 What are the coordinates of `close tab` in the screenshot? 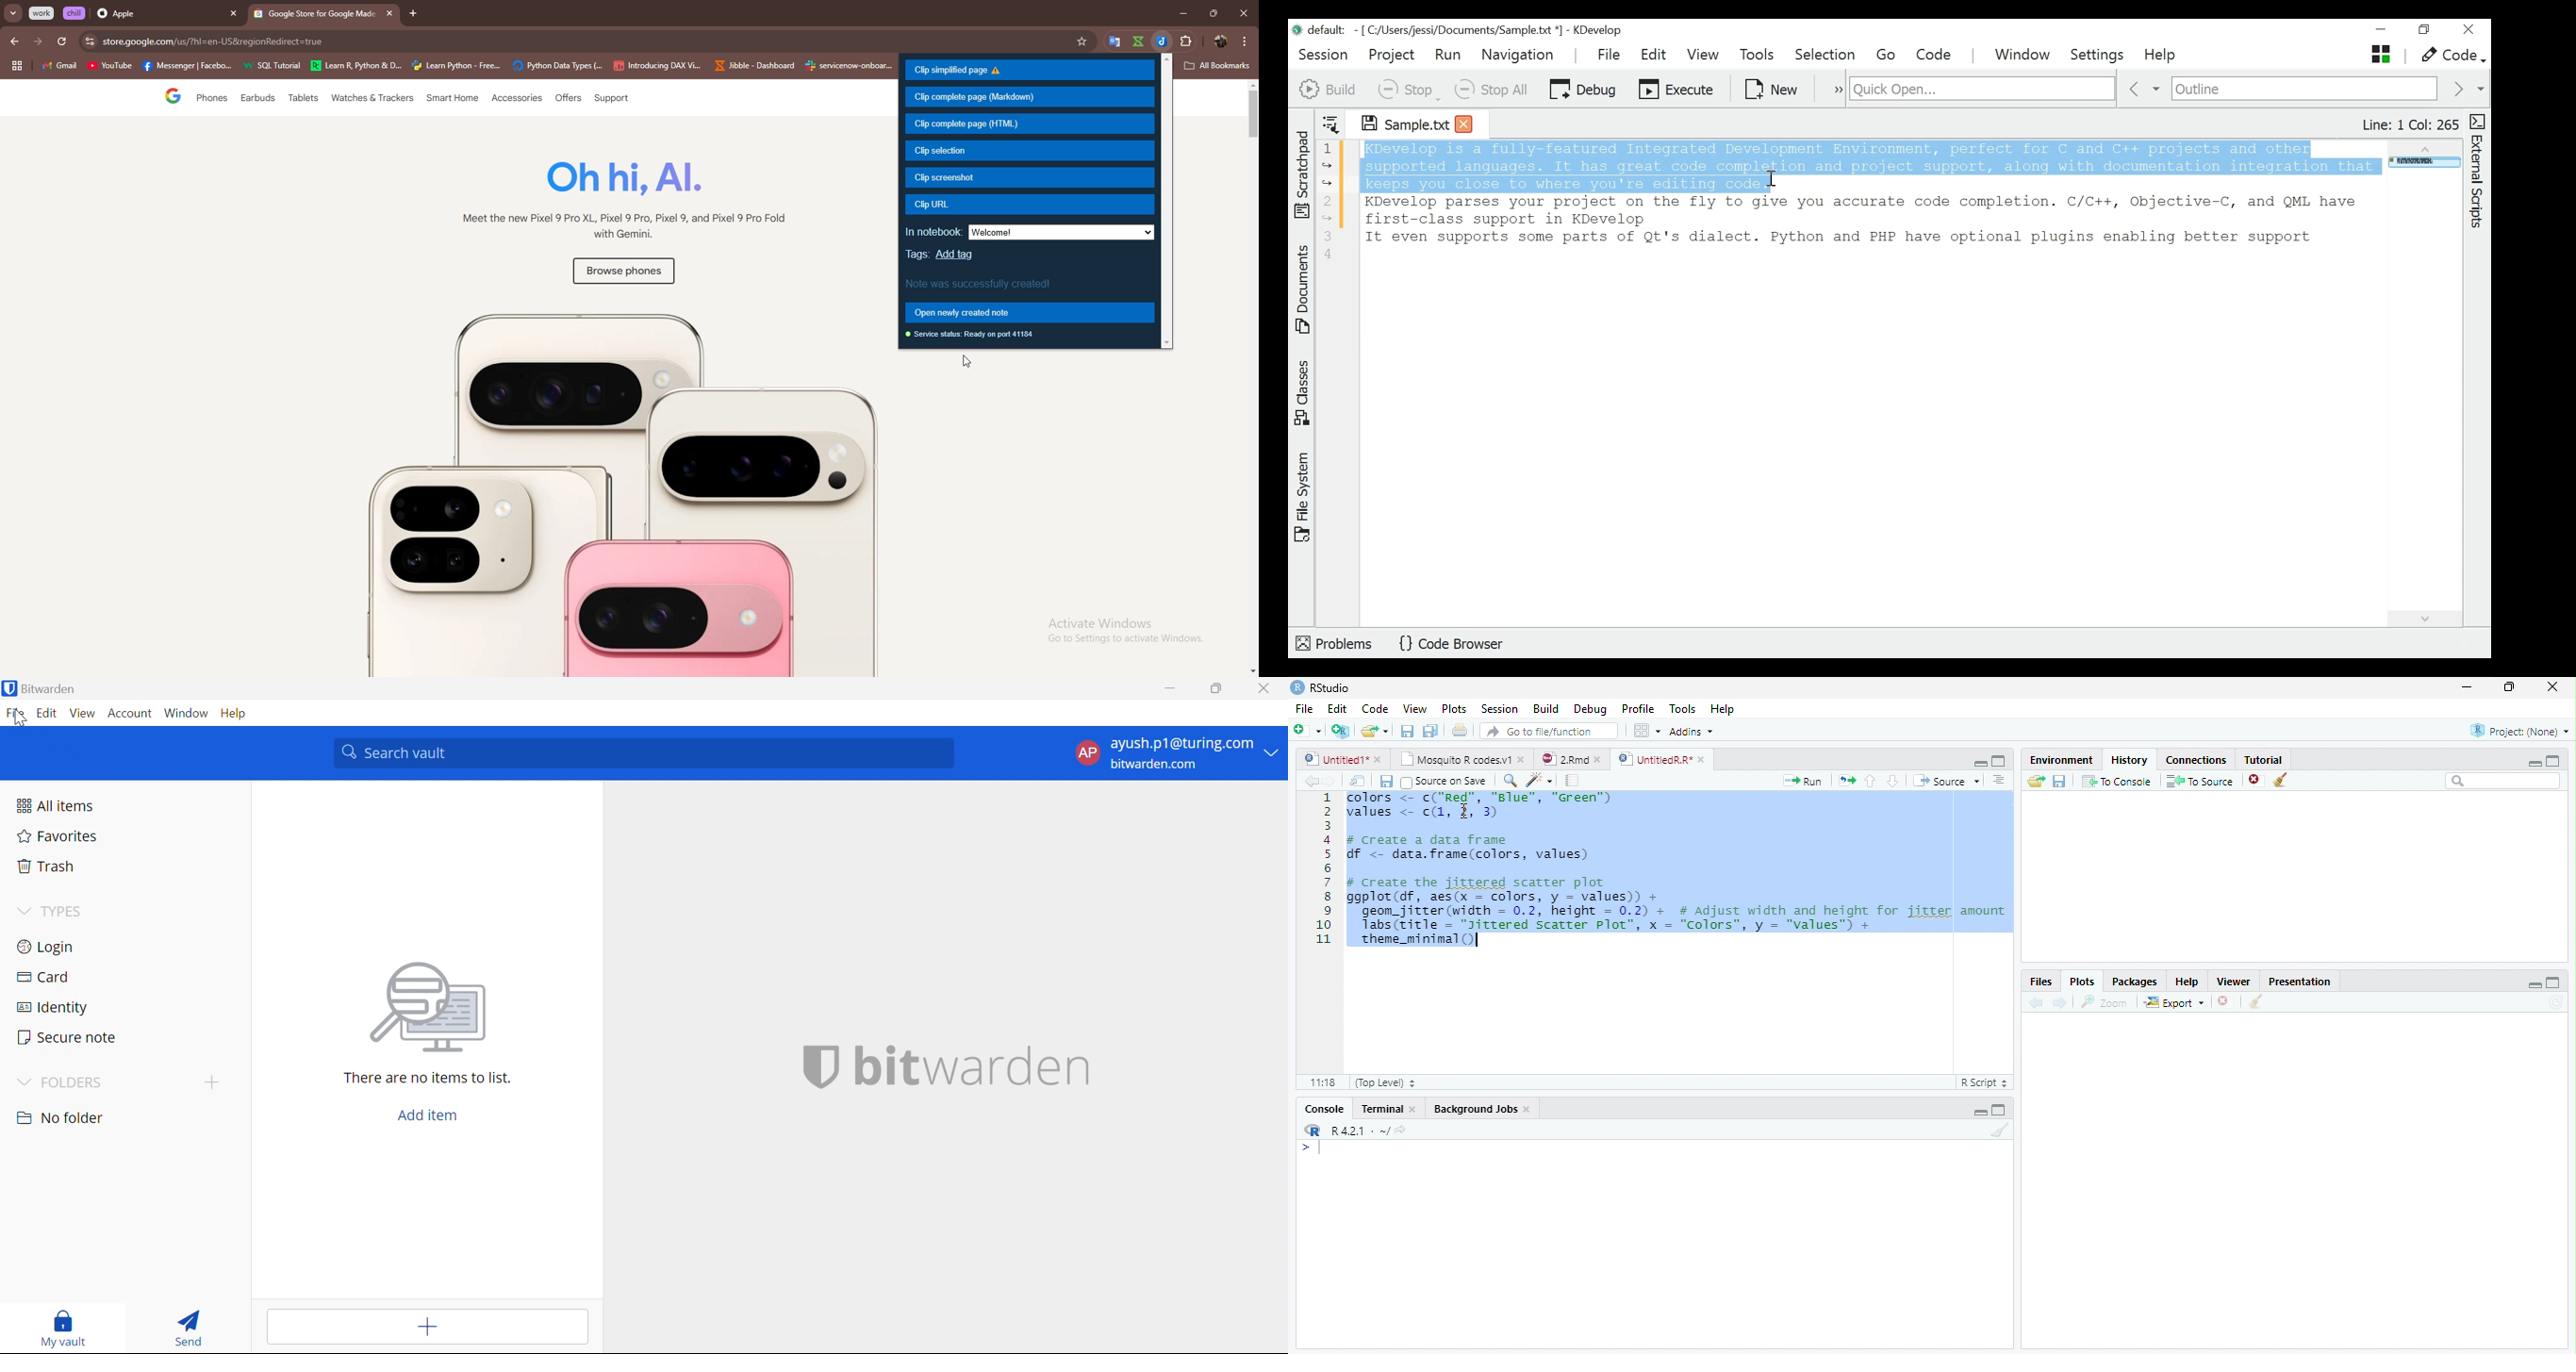 It's located at (388, 13).